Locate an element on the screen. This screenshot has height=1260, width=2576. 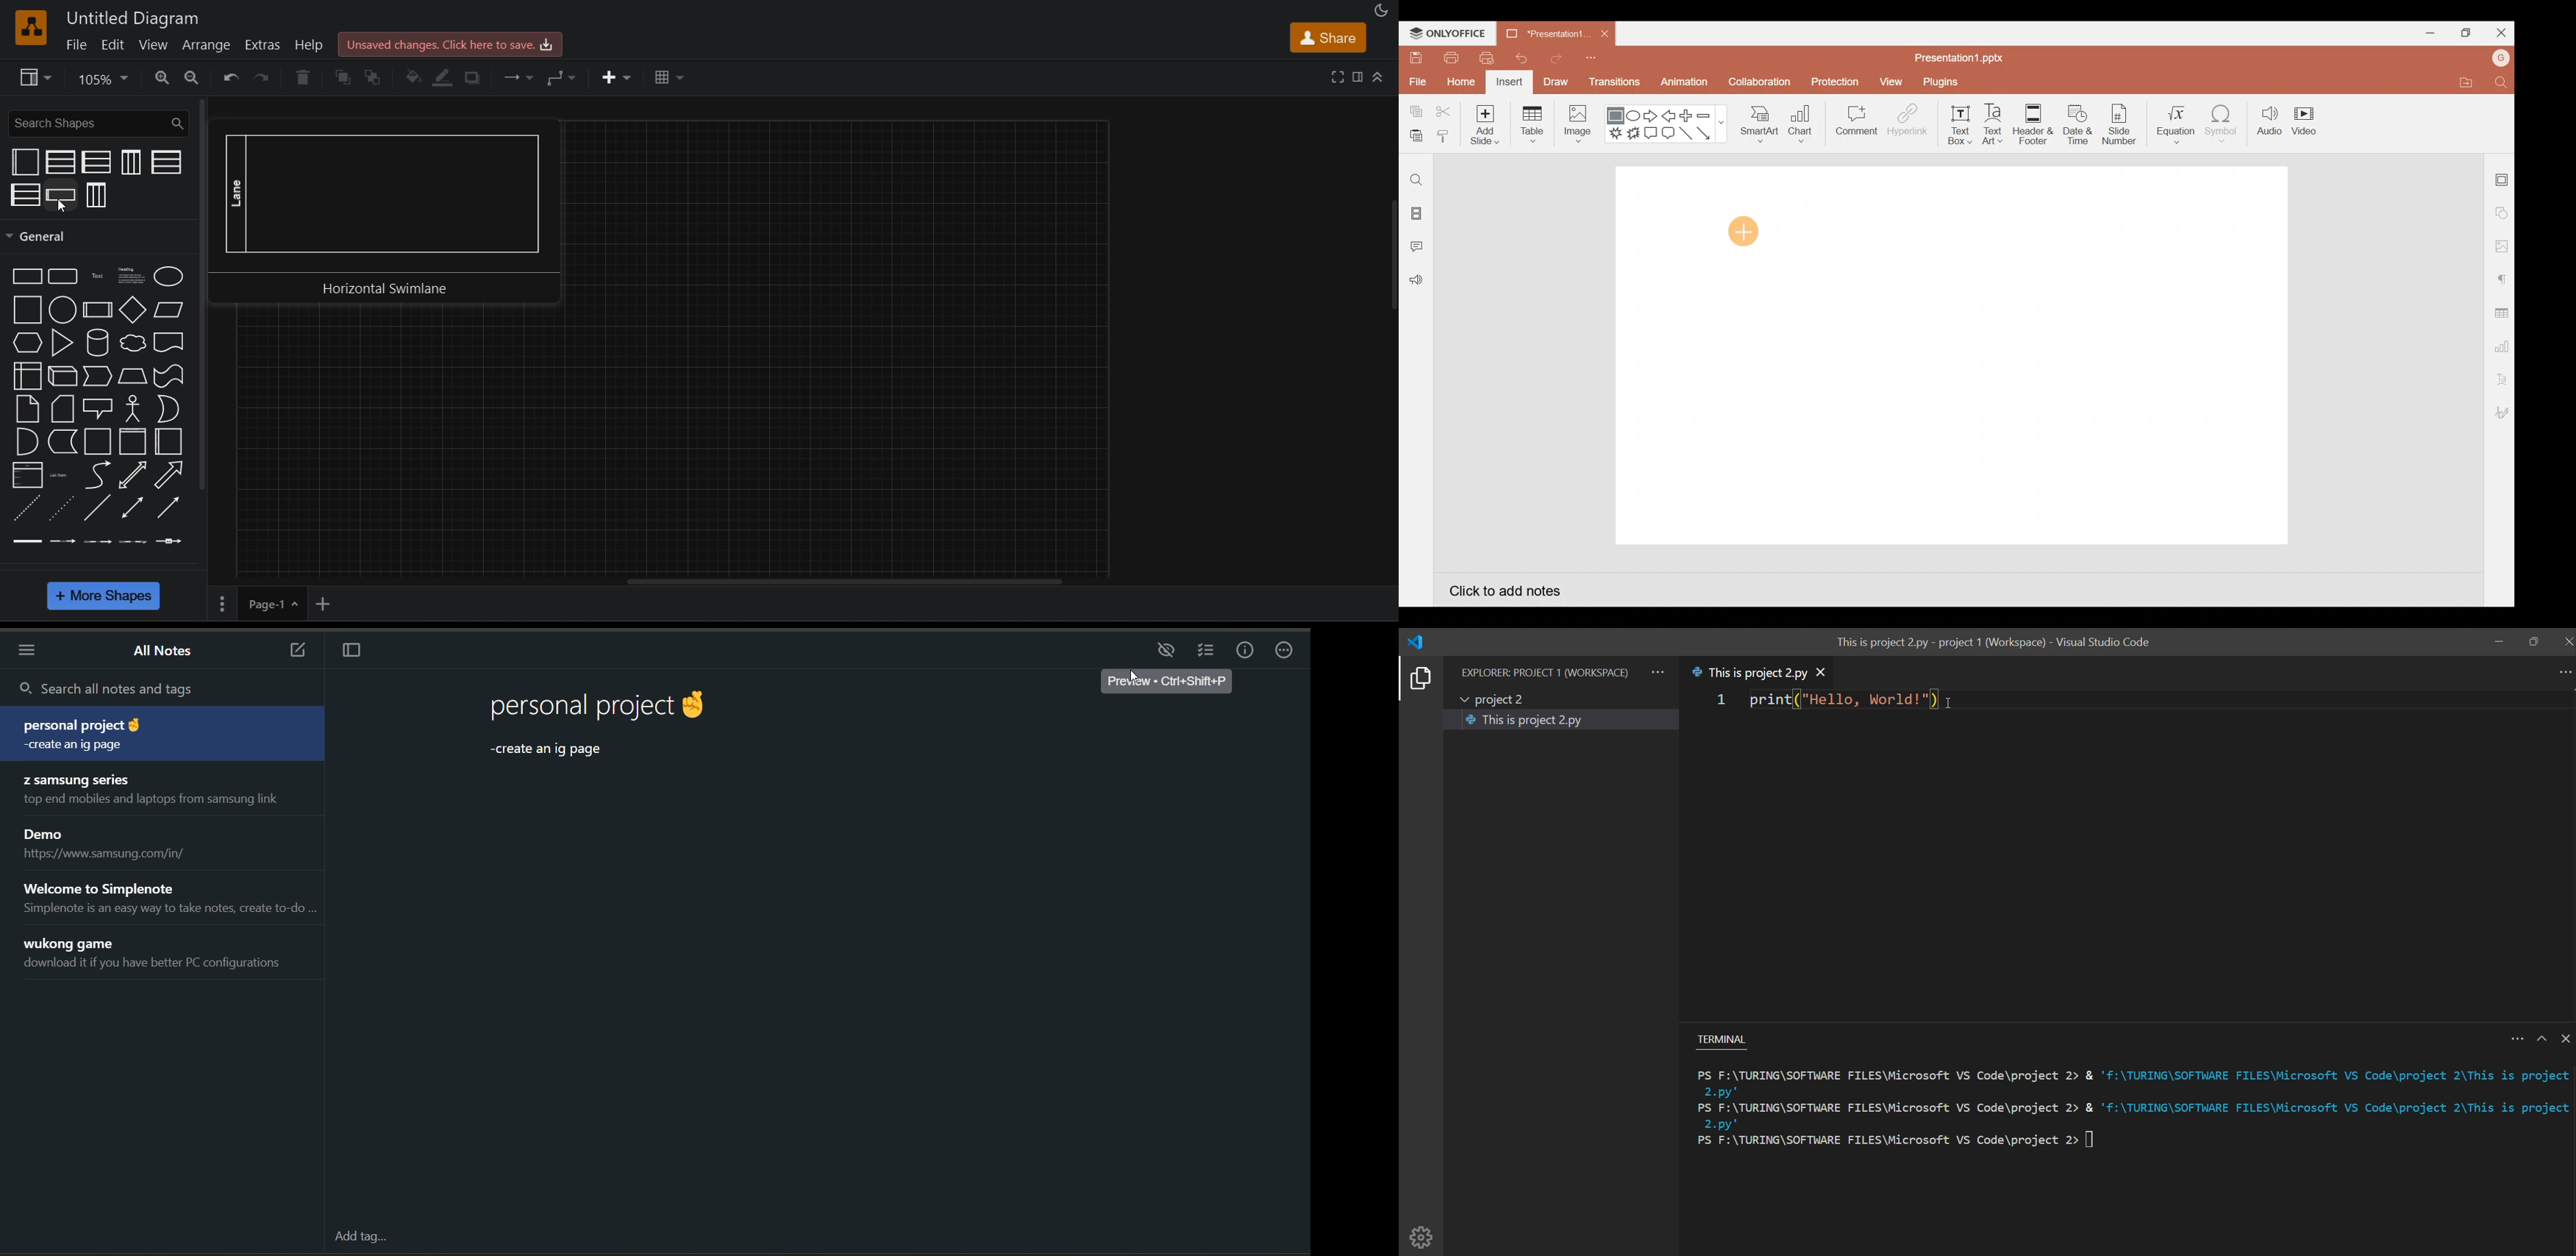
Signature settings is located at coordinates (2500, 414).